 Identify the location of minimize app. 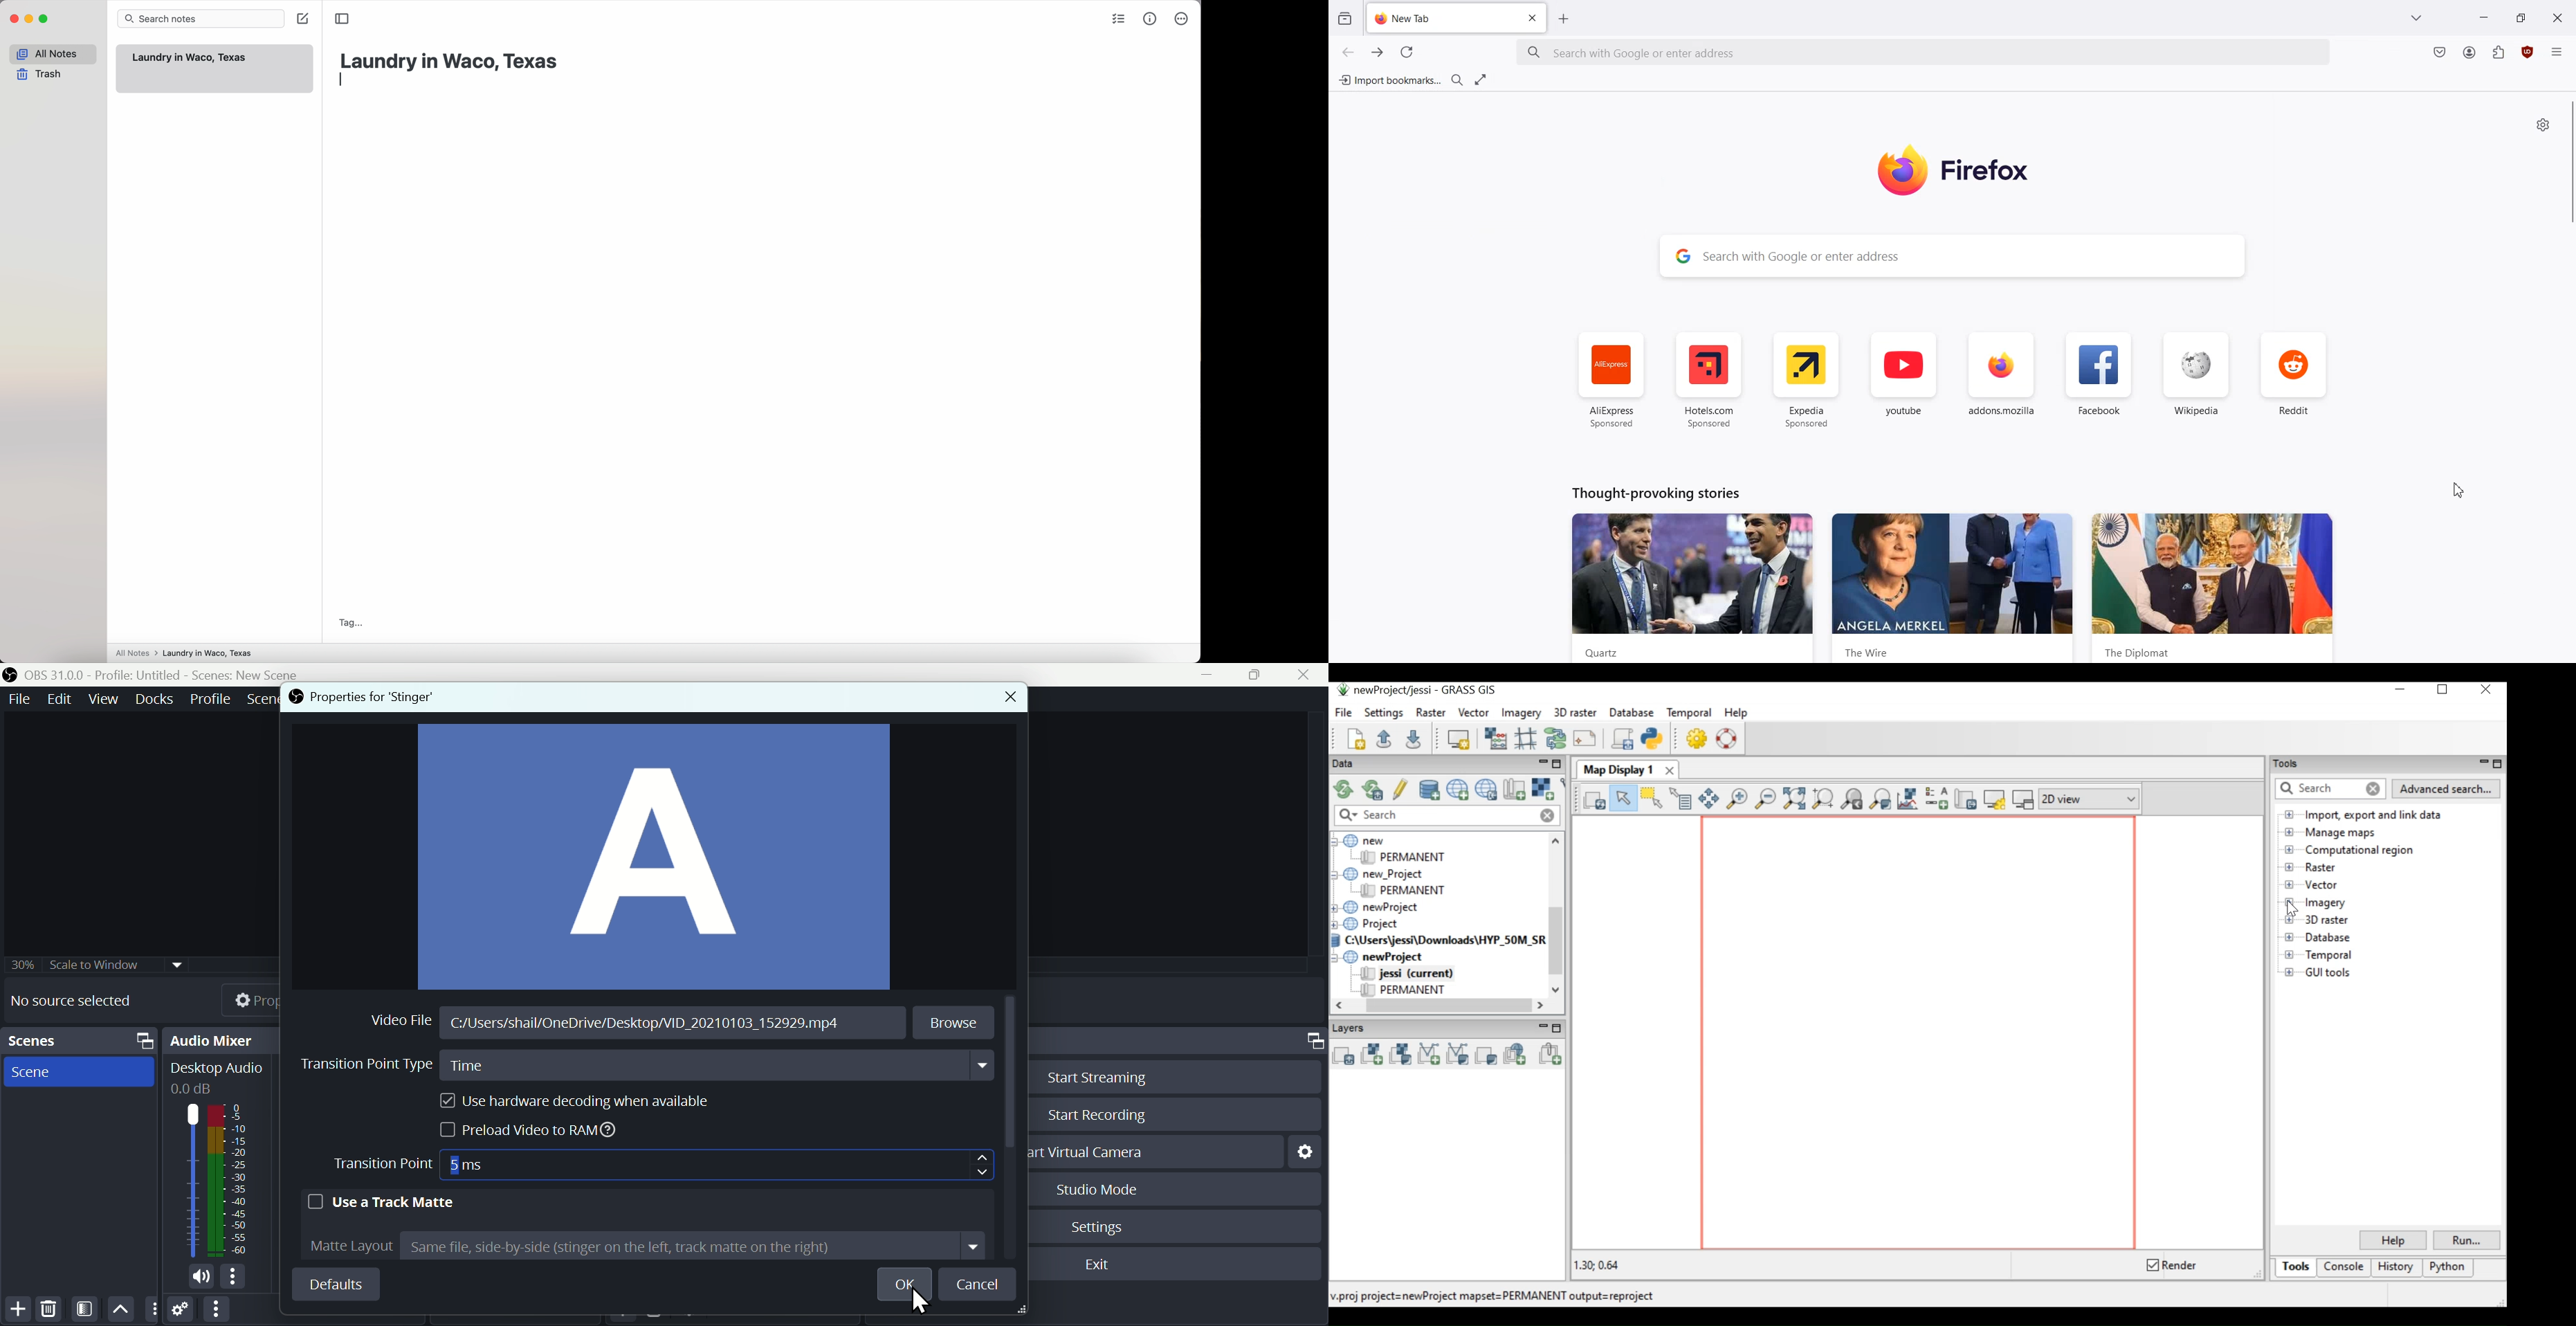
(29, 19).